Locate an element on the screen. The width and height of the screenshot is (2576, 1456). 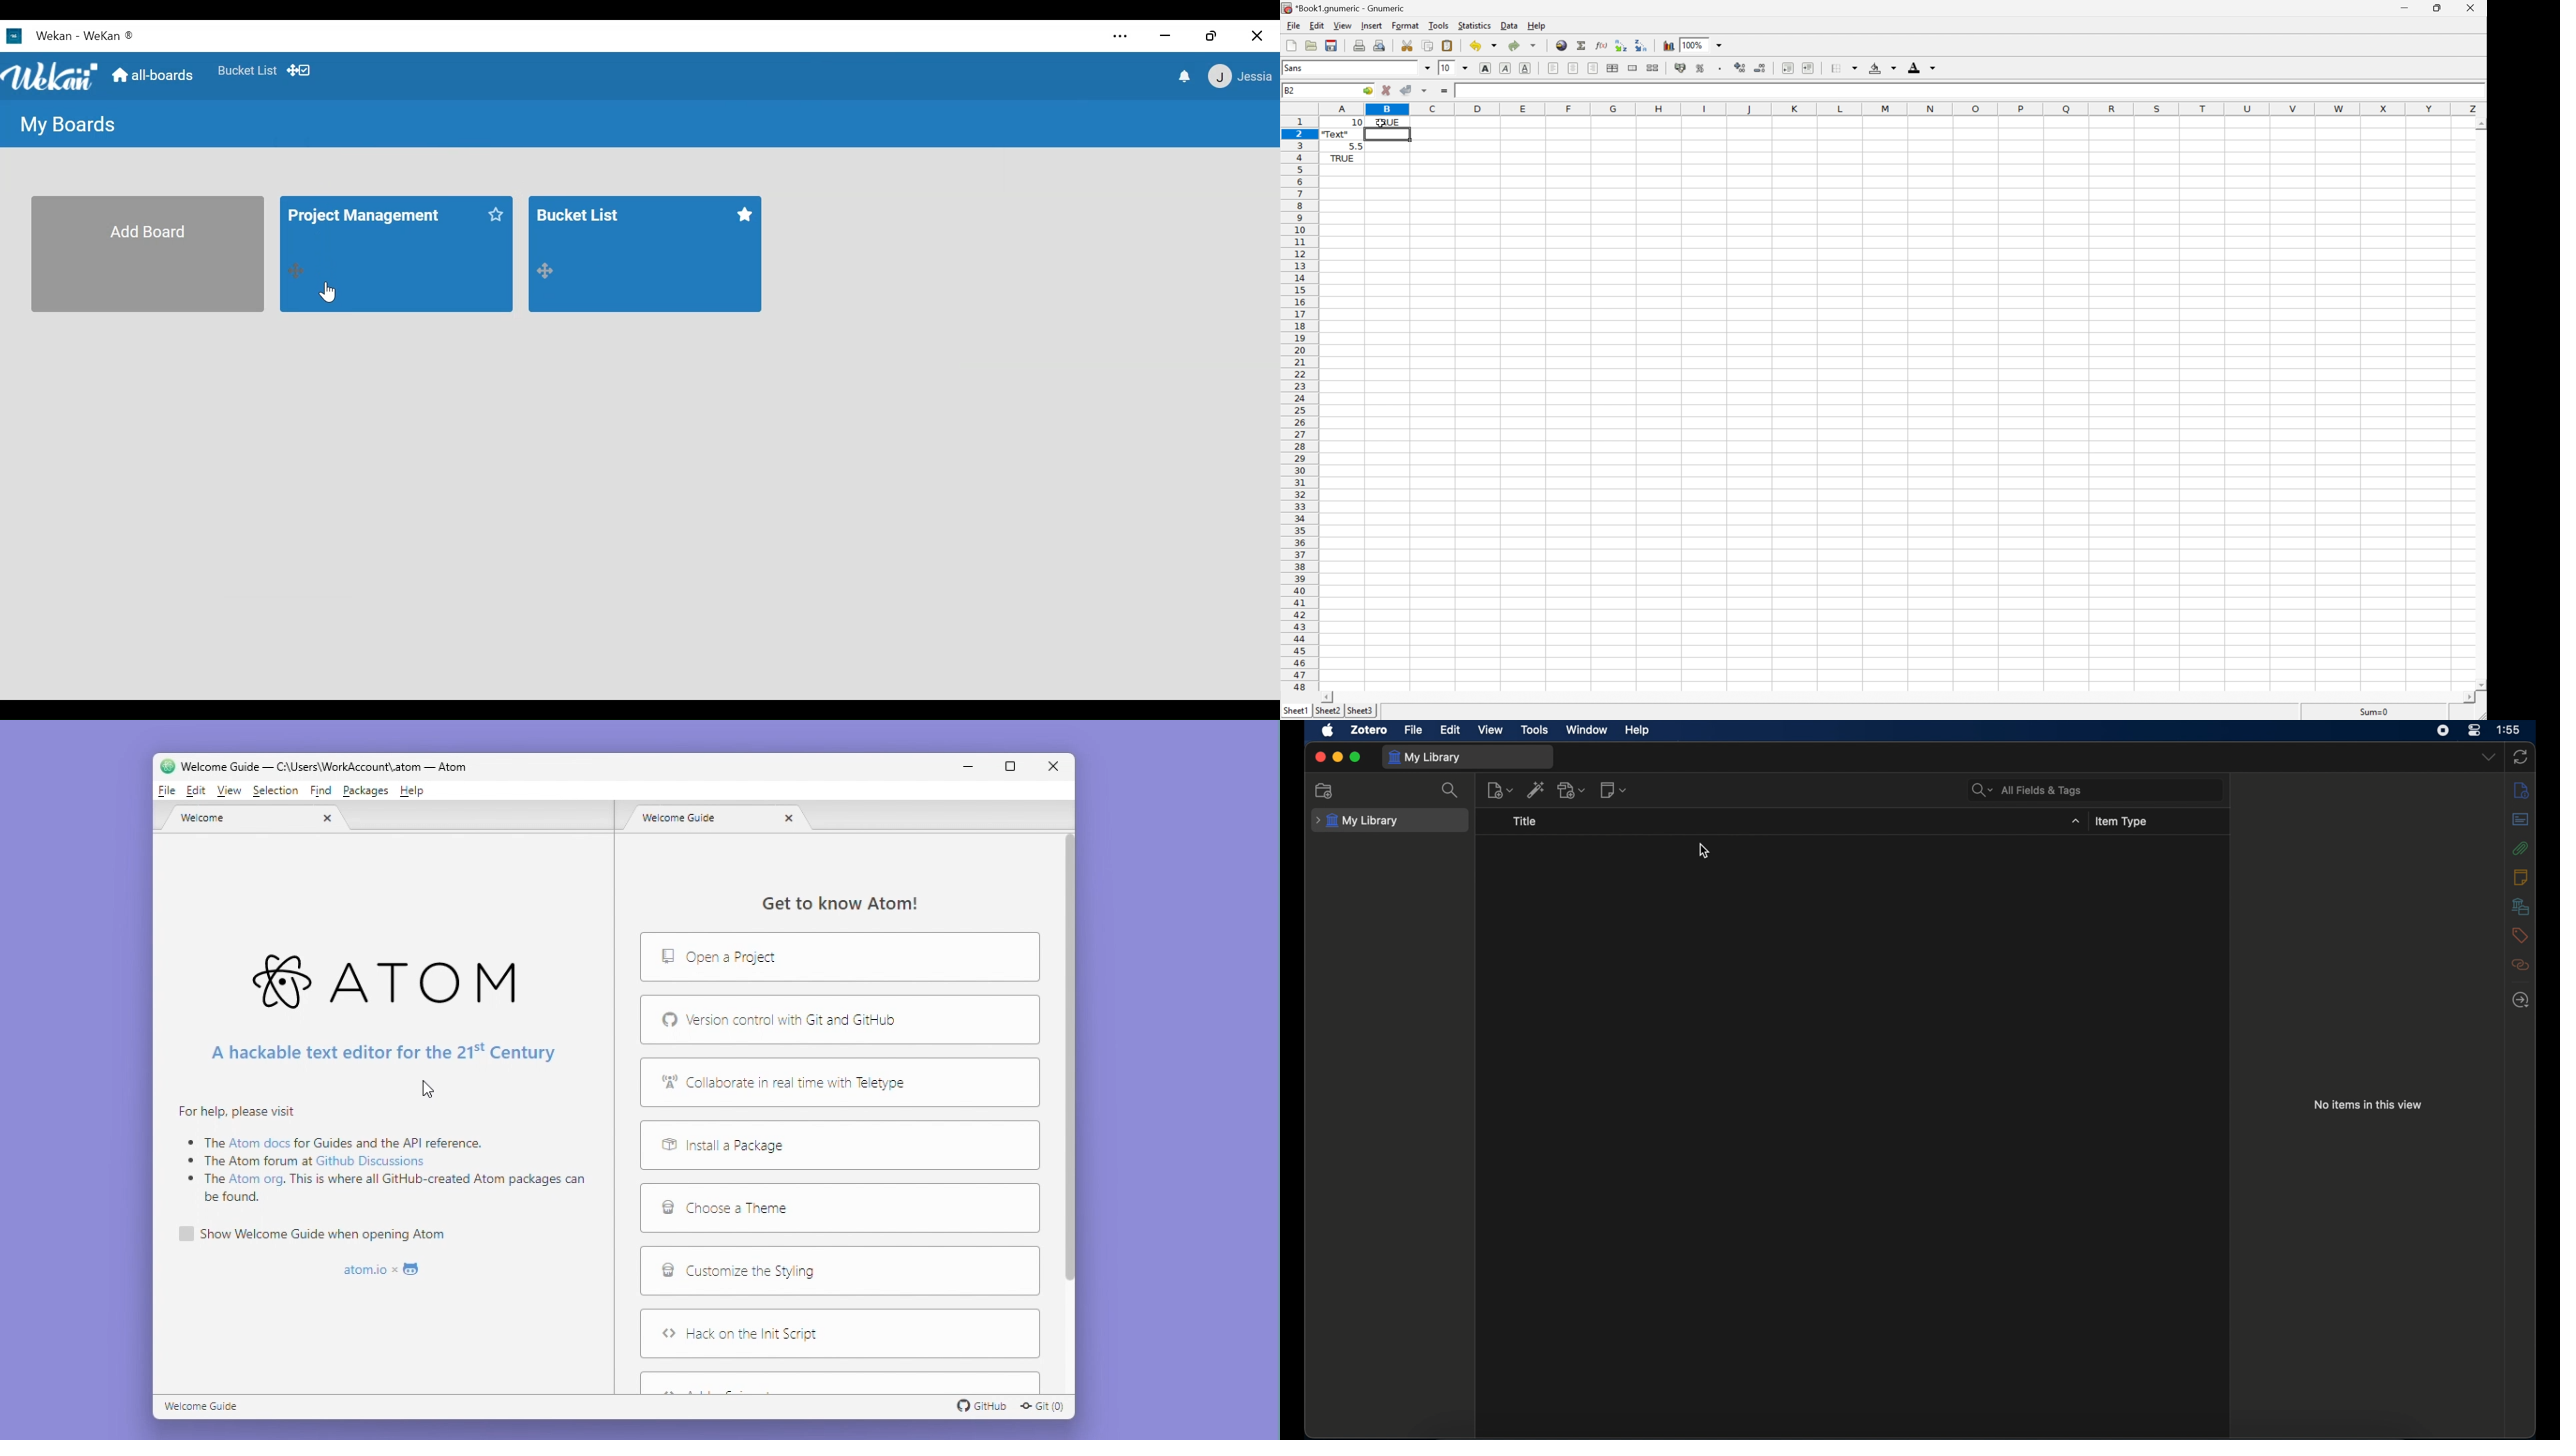
Sort the selected region in descending order based on the first column selected is located at coordinates (1642, 44).